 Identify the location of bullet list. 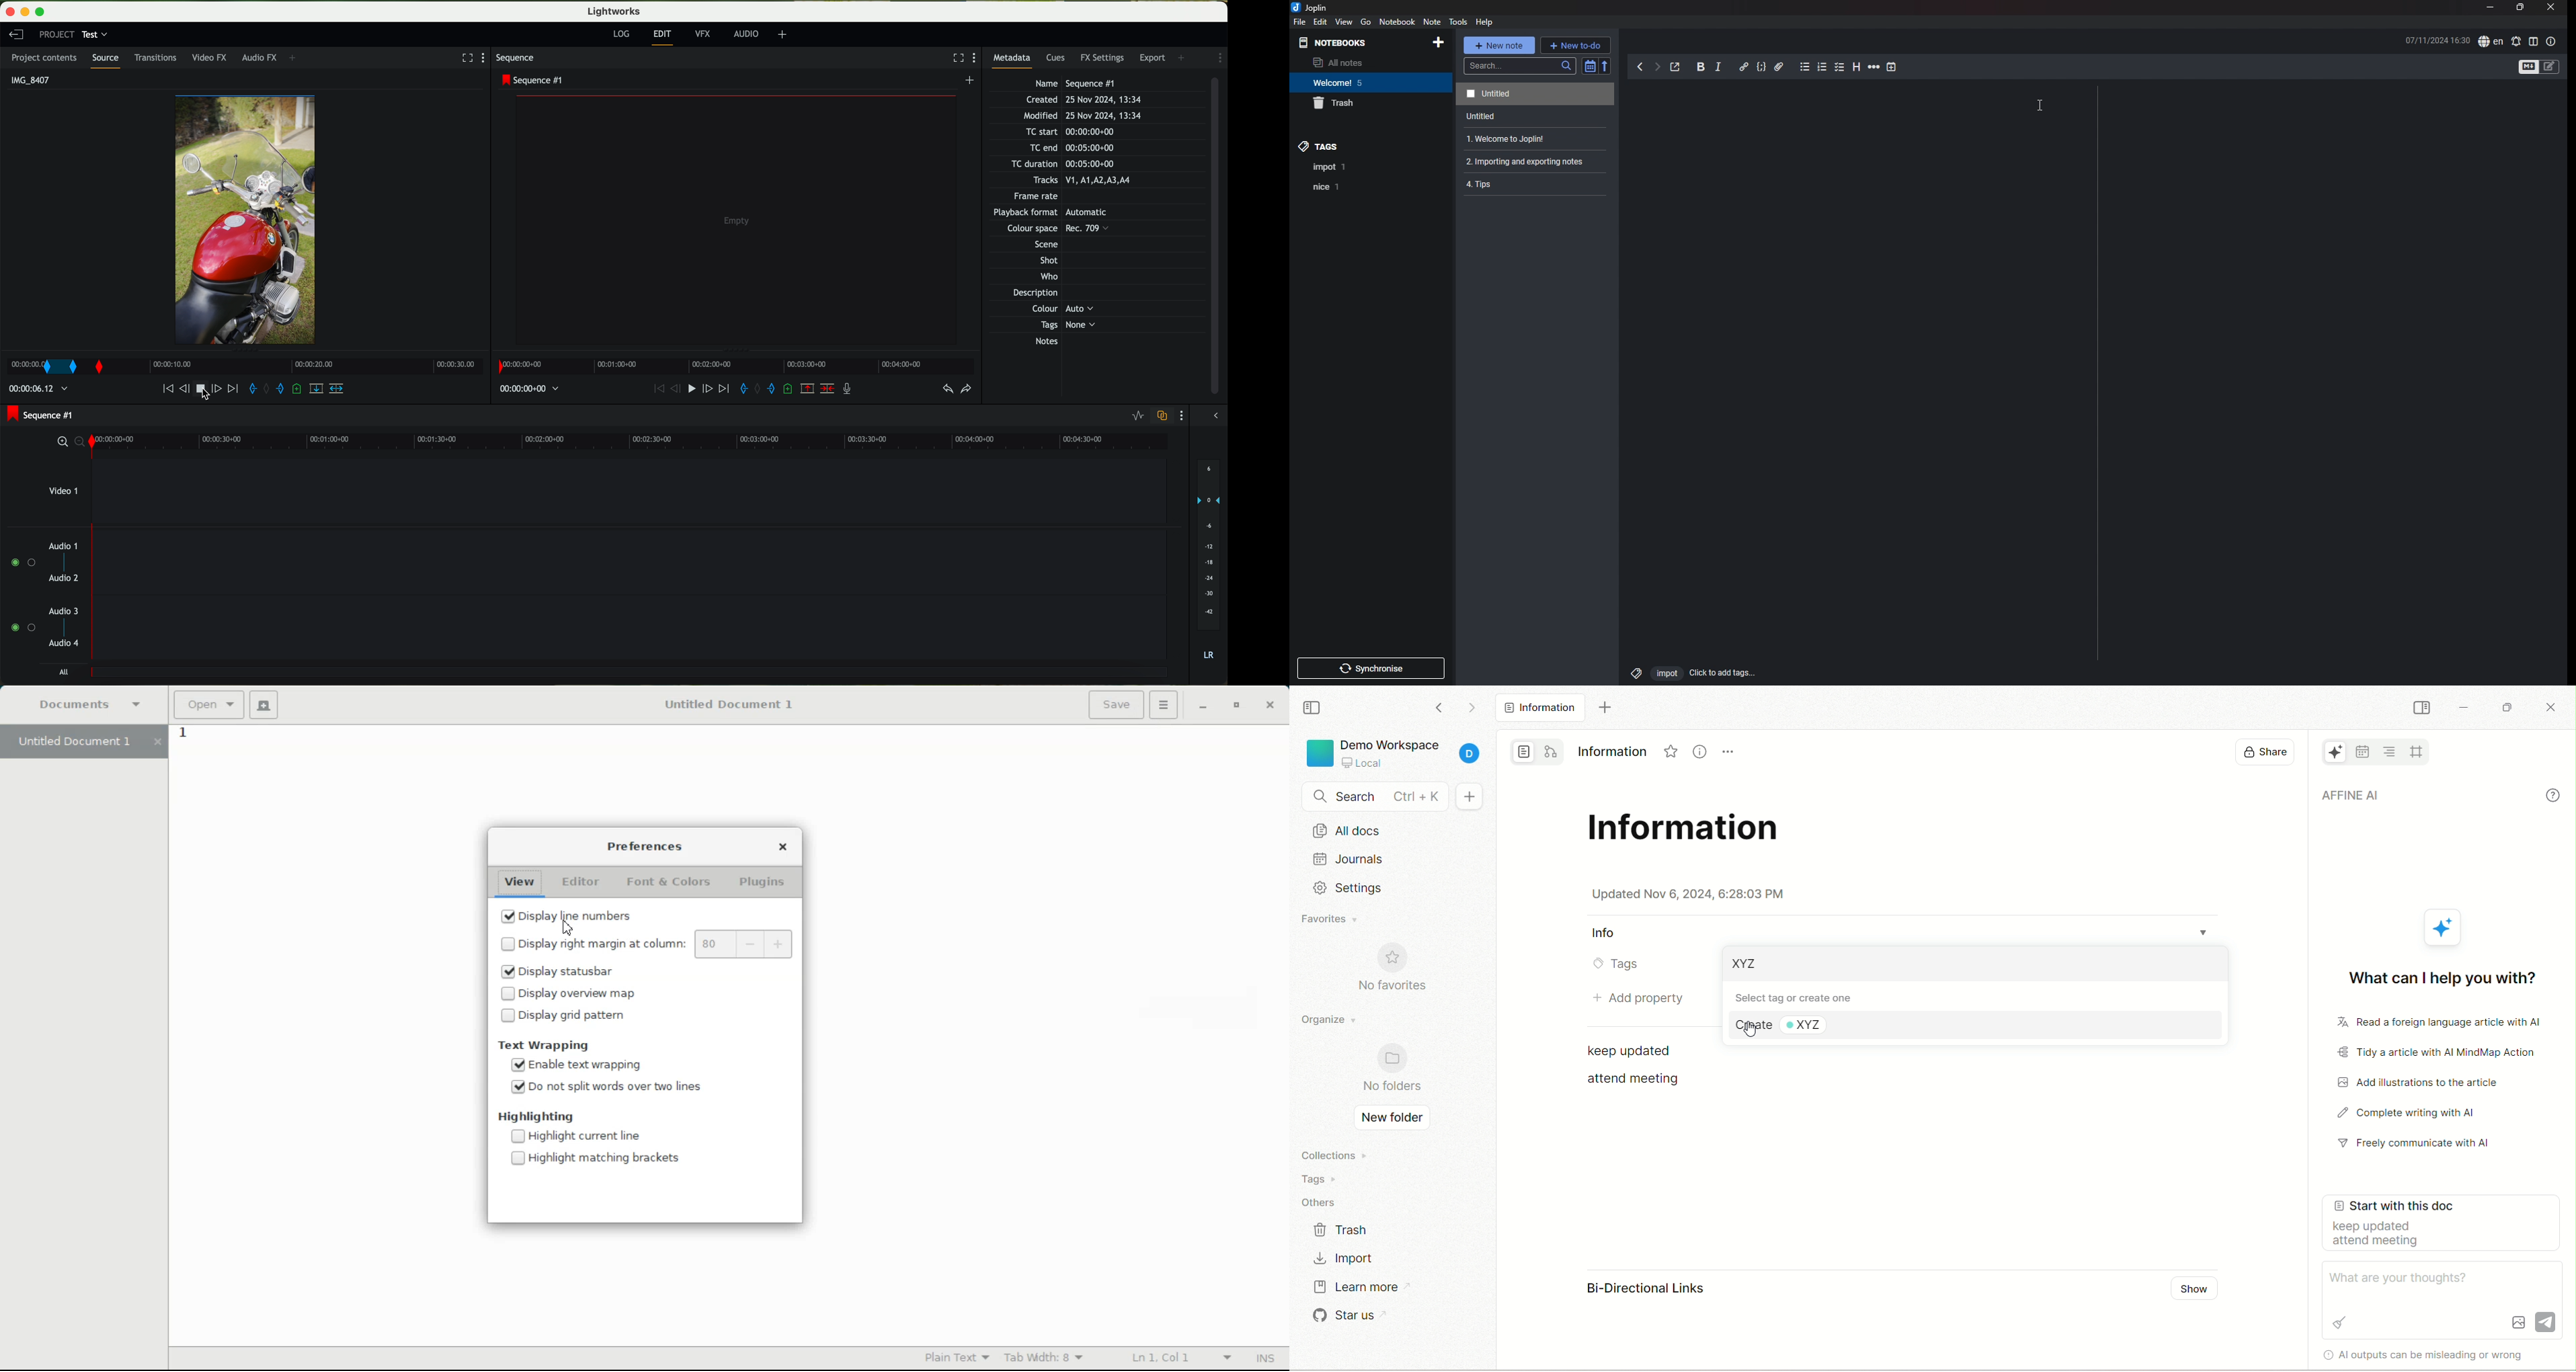
(1805, 68).